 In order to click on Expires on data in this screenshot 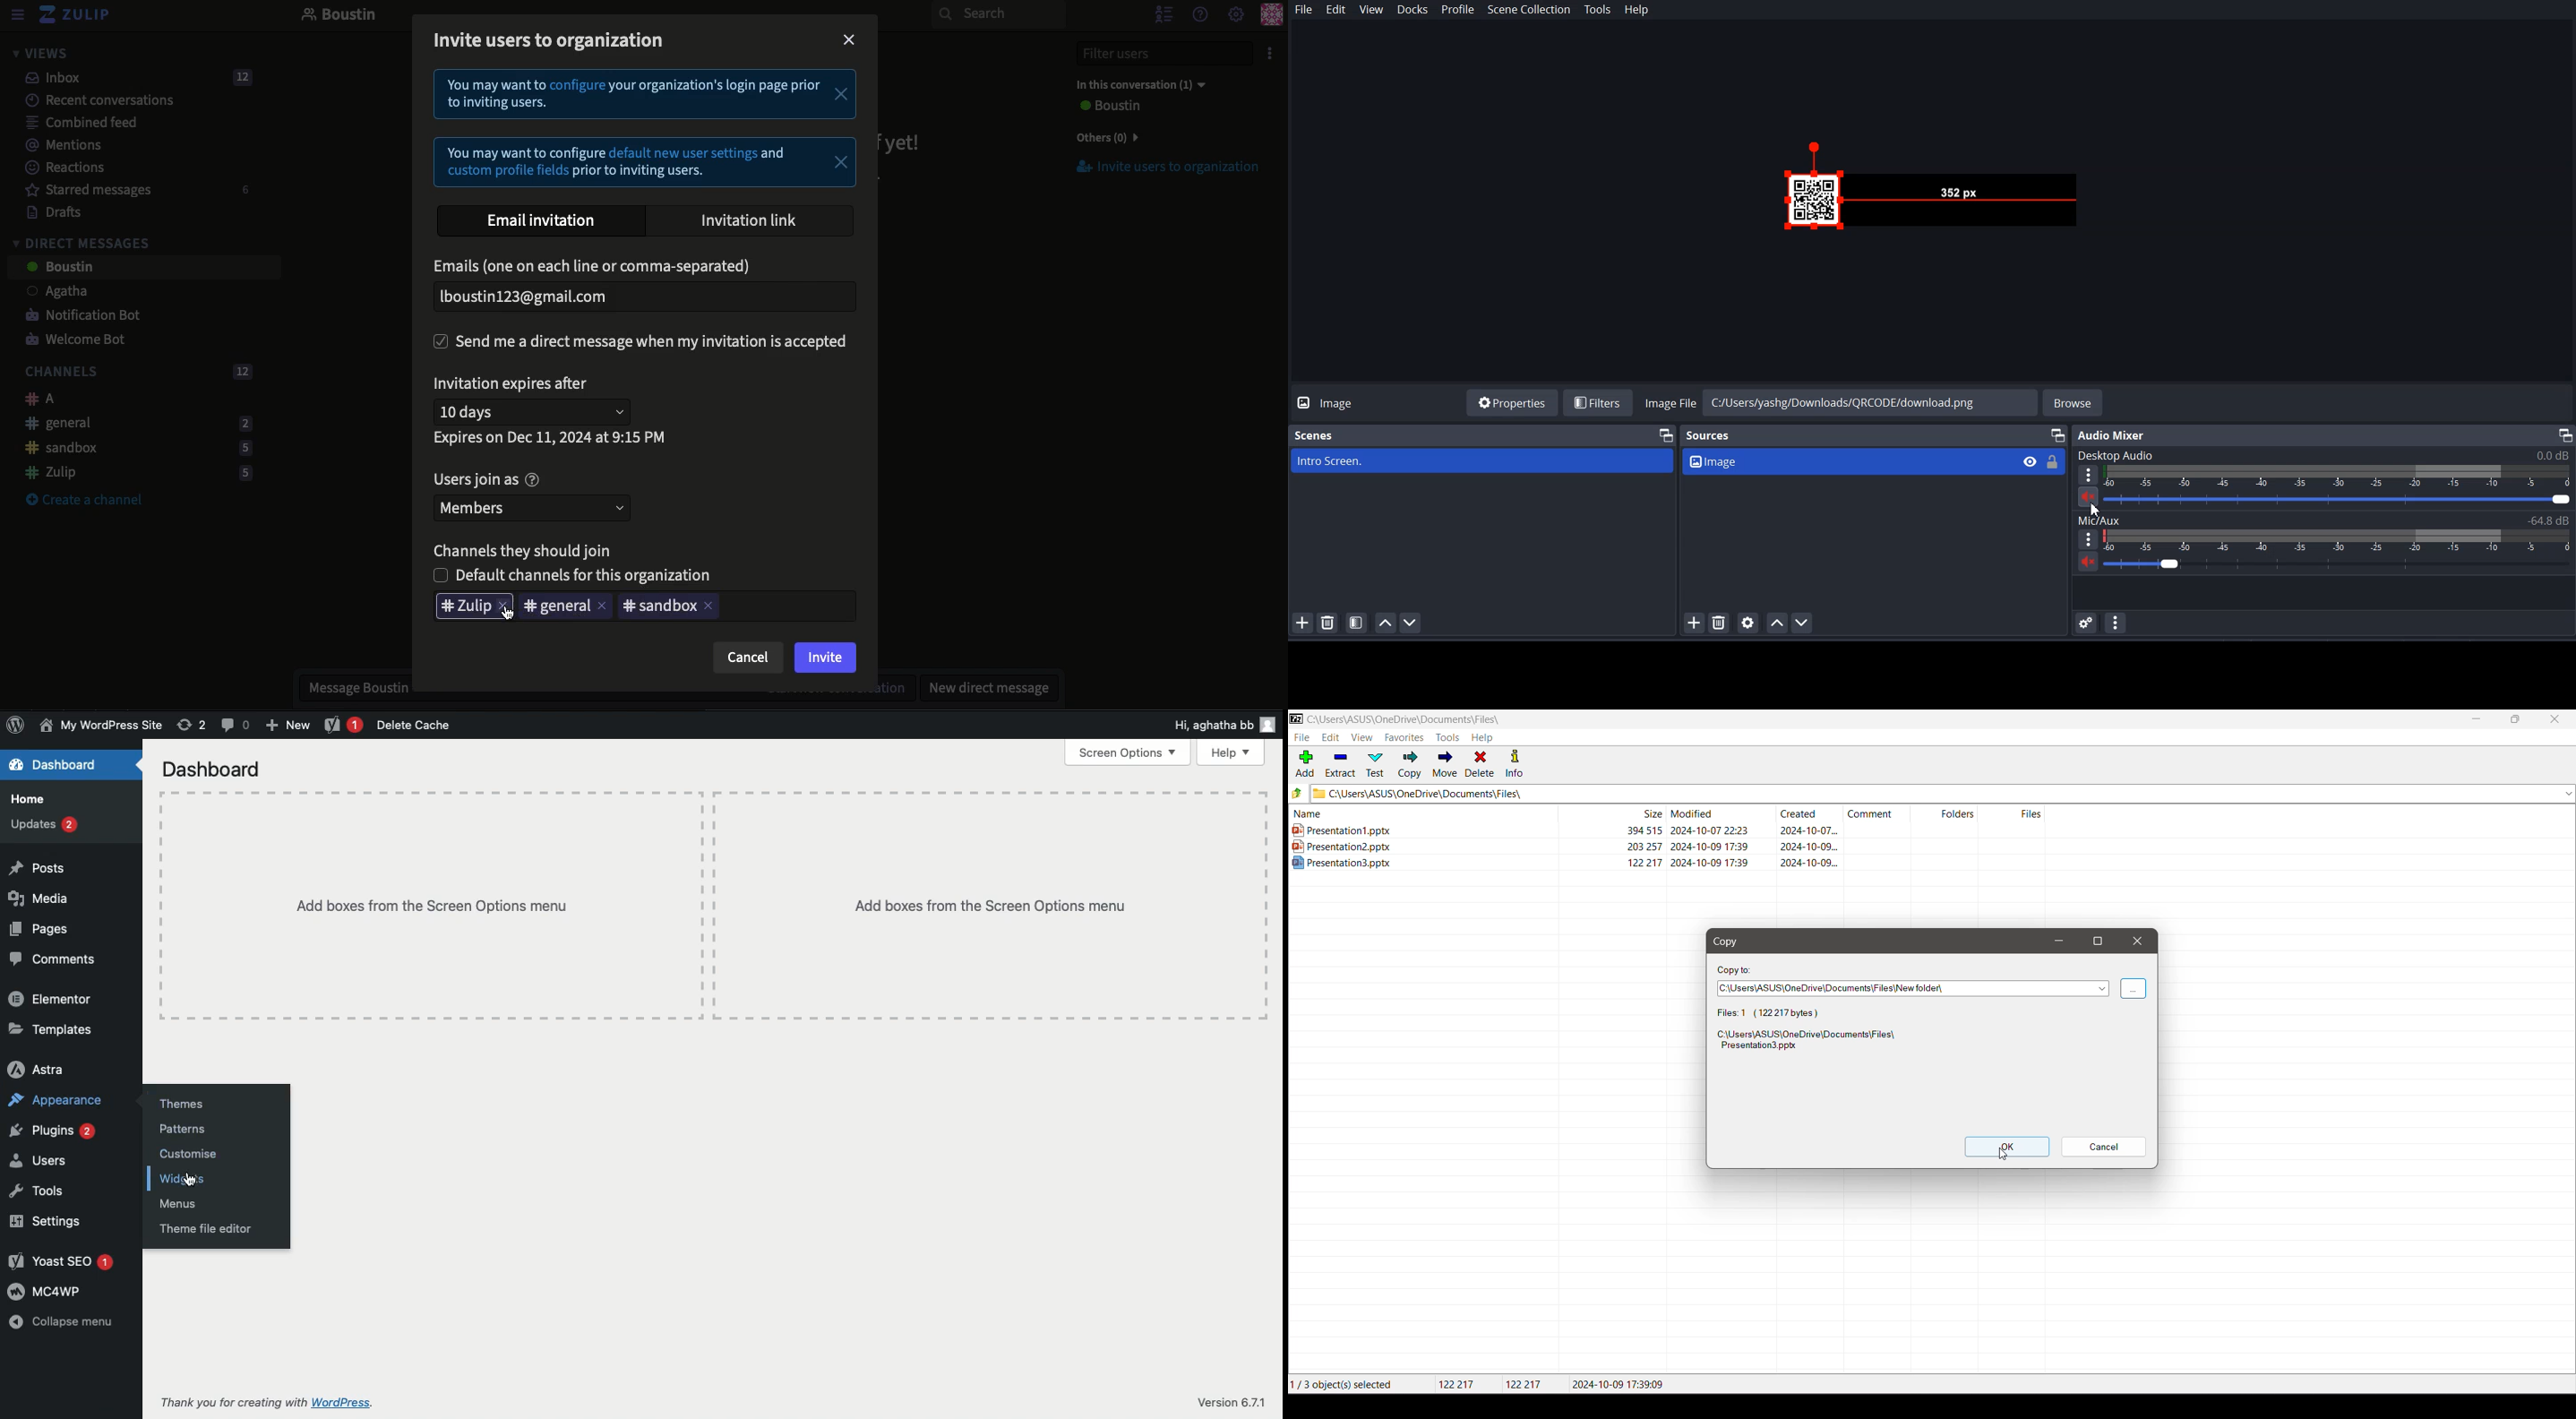, I will do `click(552, 438)`.